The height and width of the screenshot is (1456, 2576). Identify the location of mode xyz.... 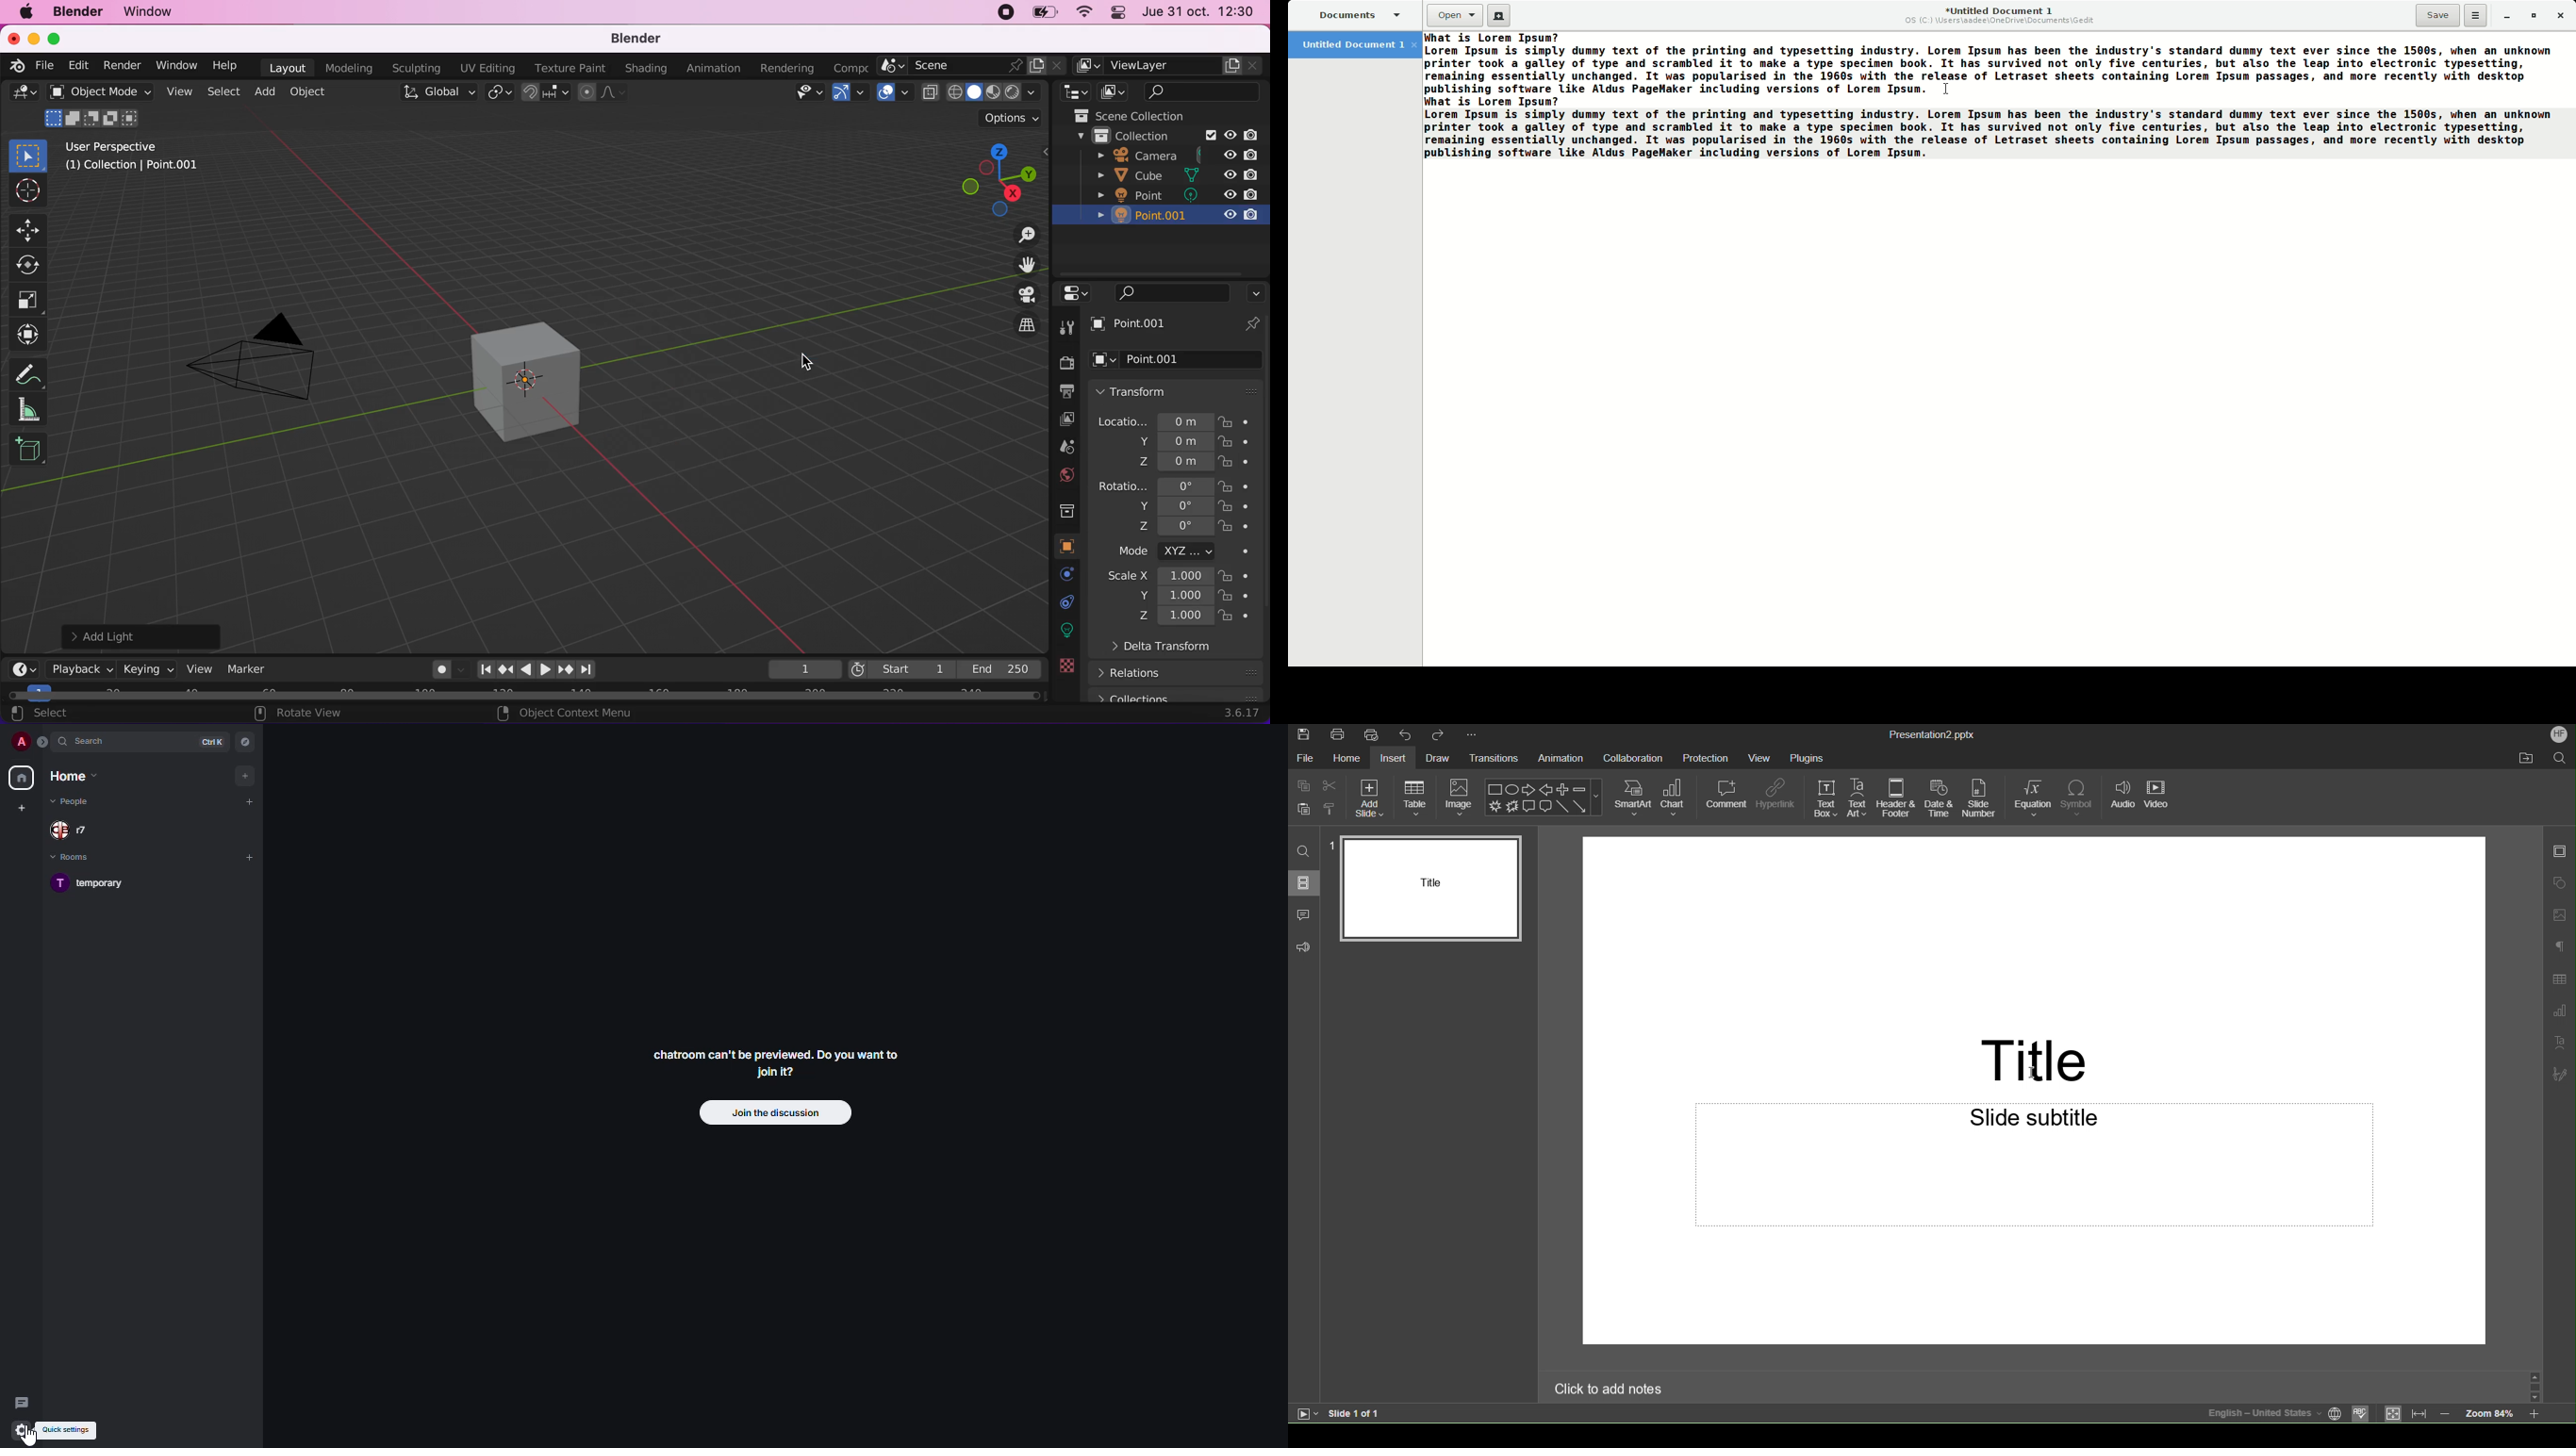
(1193, 552).